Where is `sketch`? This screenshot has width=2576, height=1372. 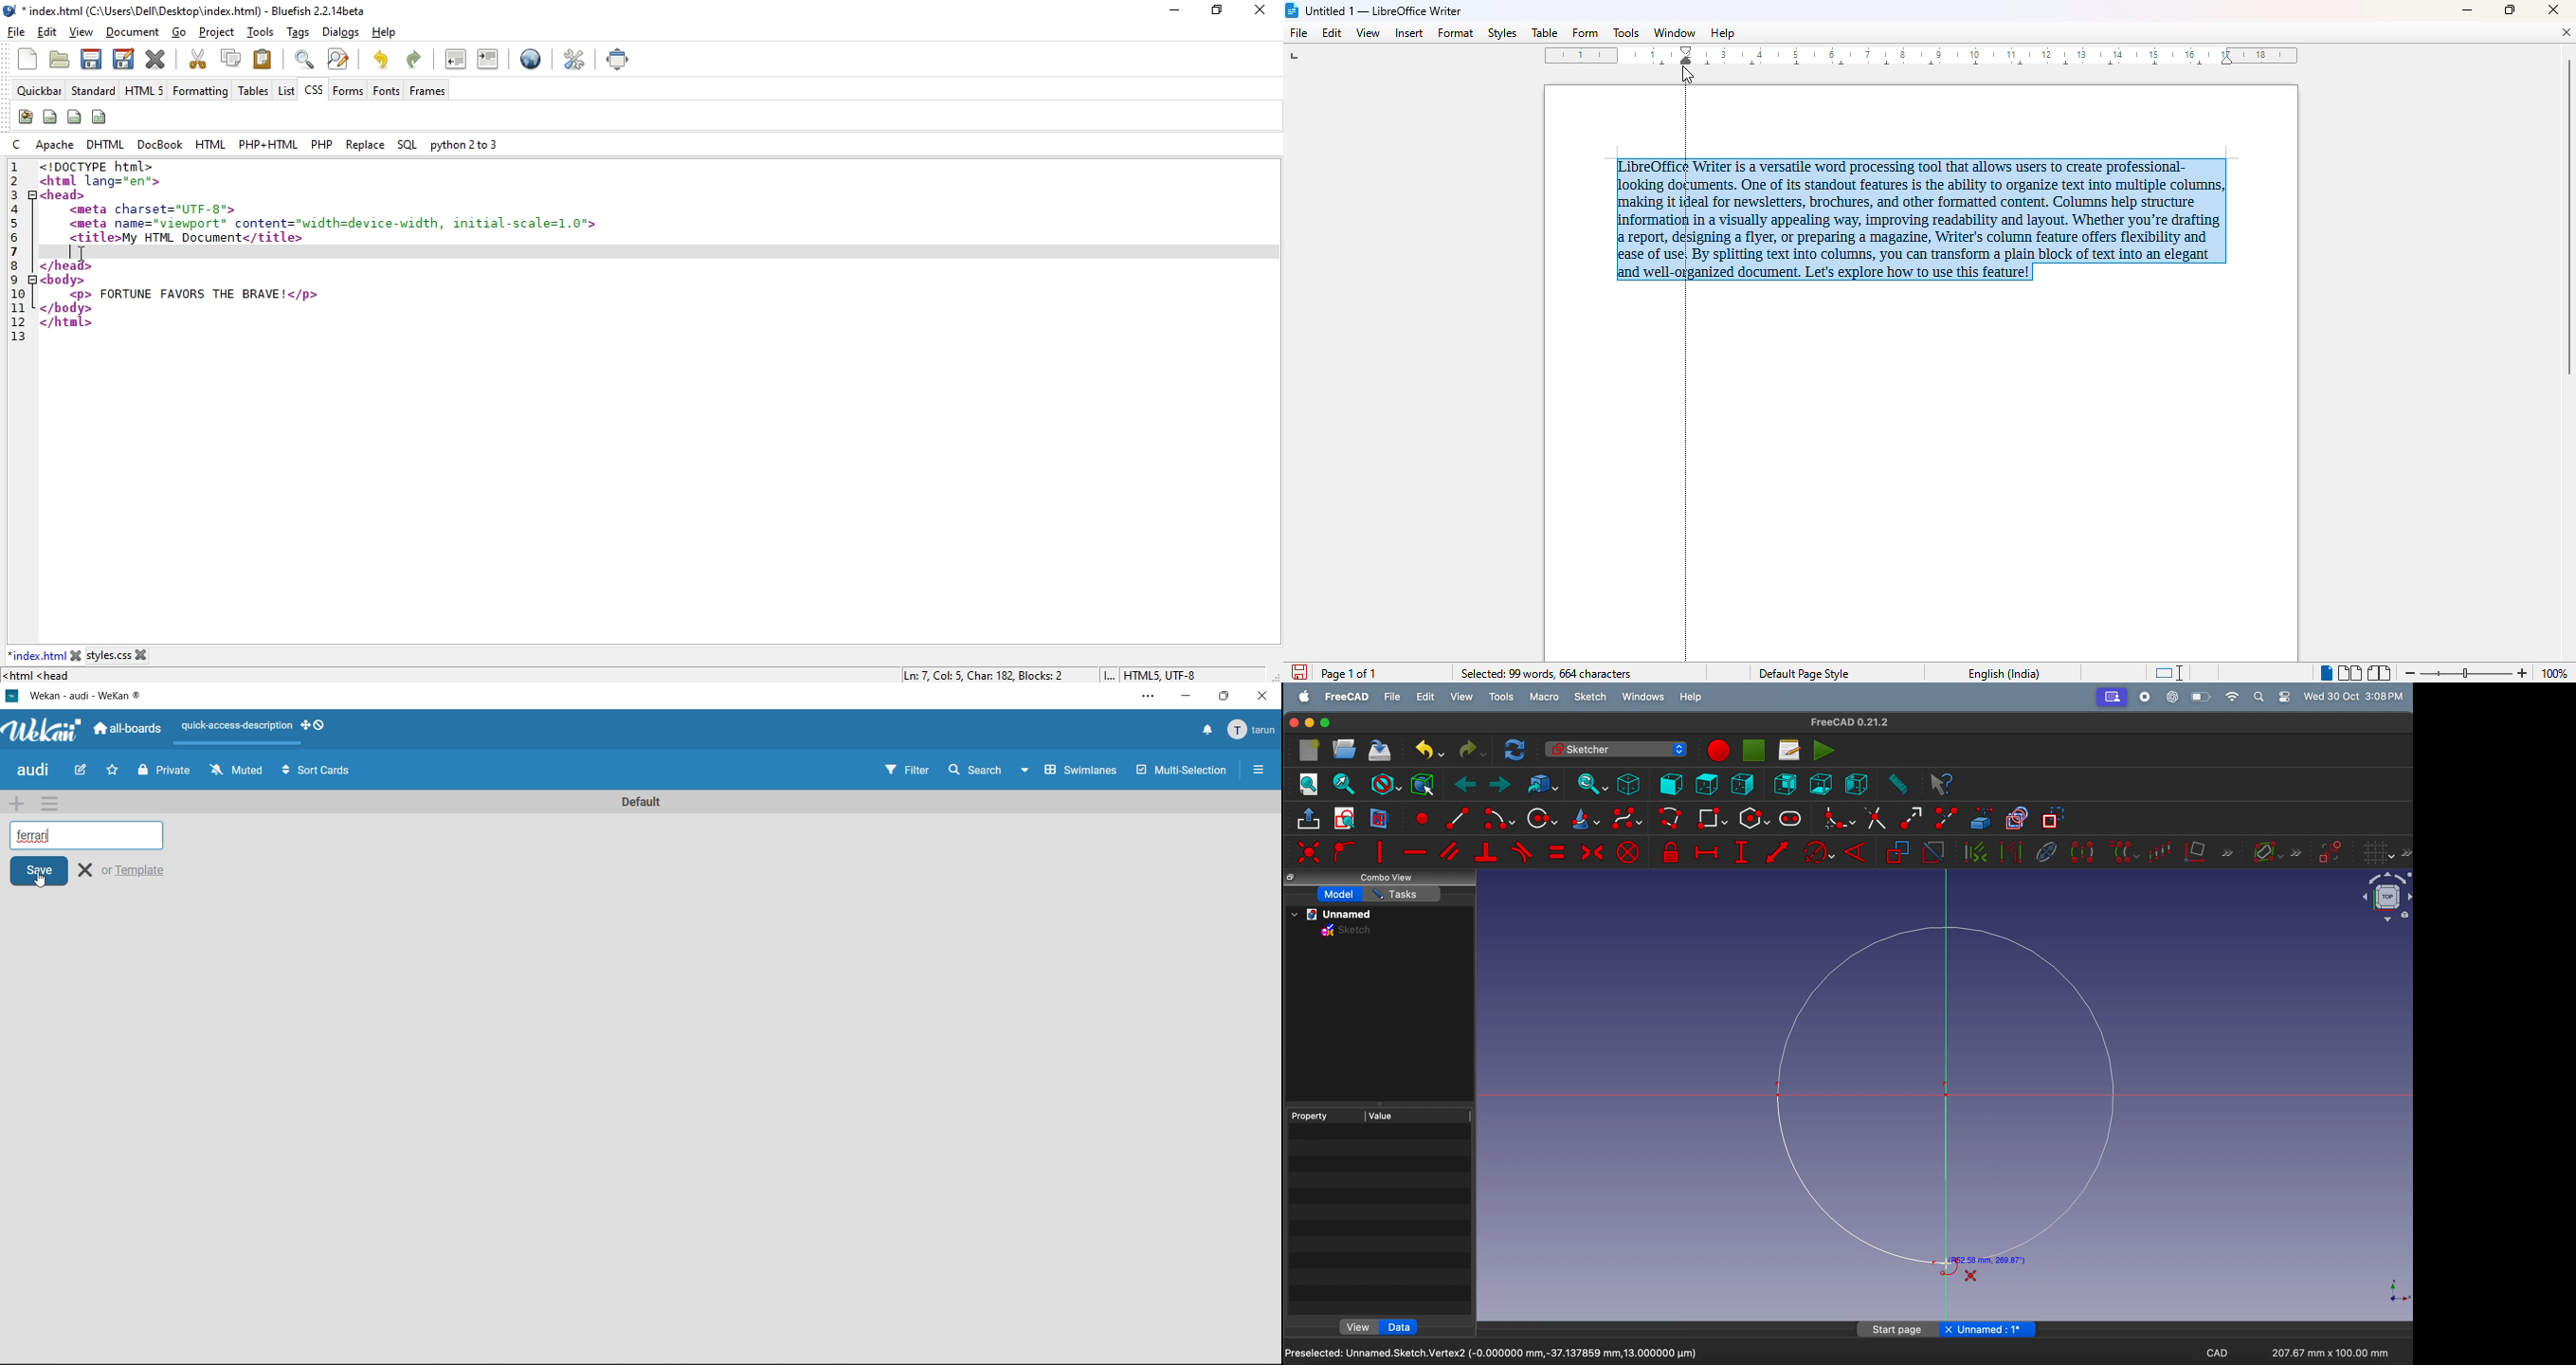
sketch is located at coordinates (1347, 932).